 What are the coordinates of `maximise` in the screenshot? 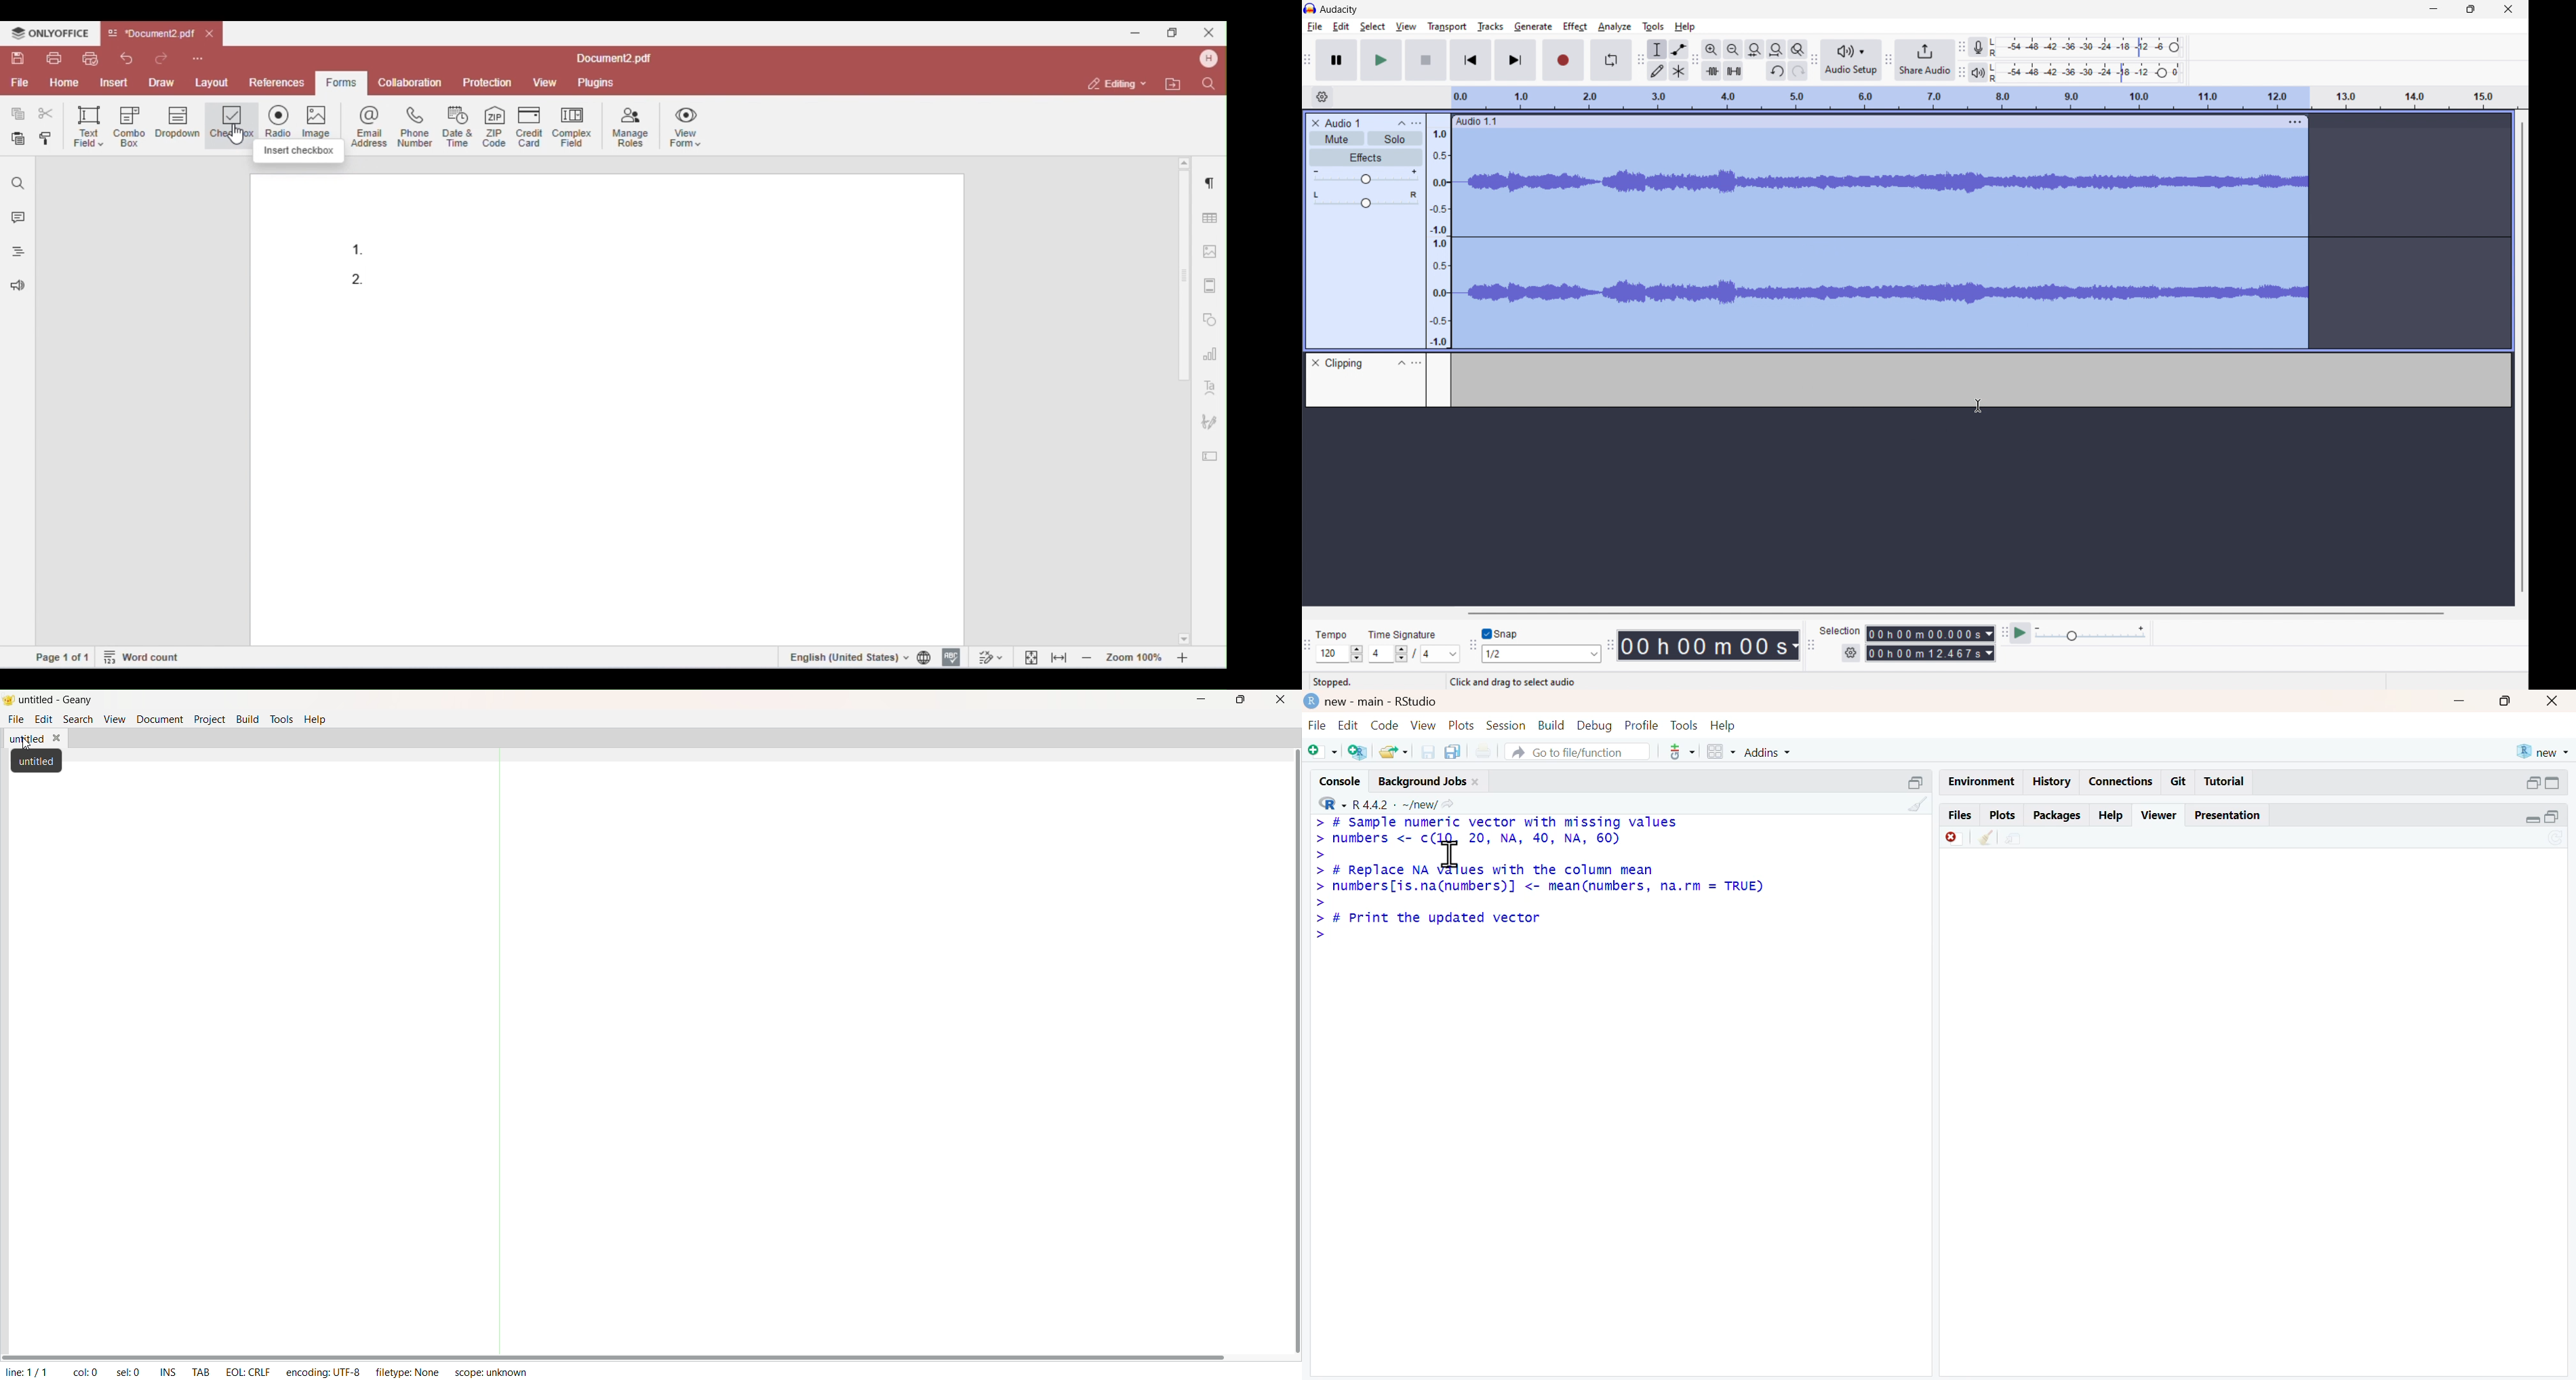 It's located at (2507, 701).